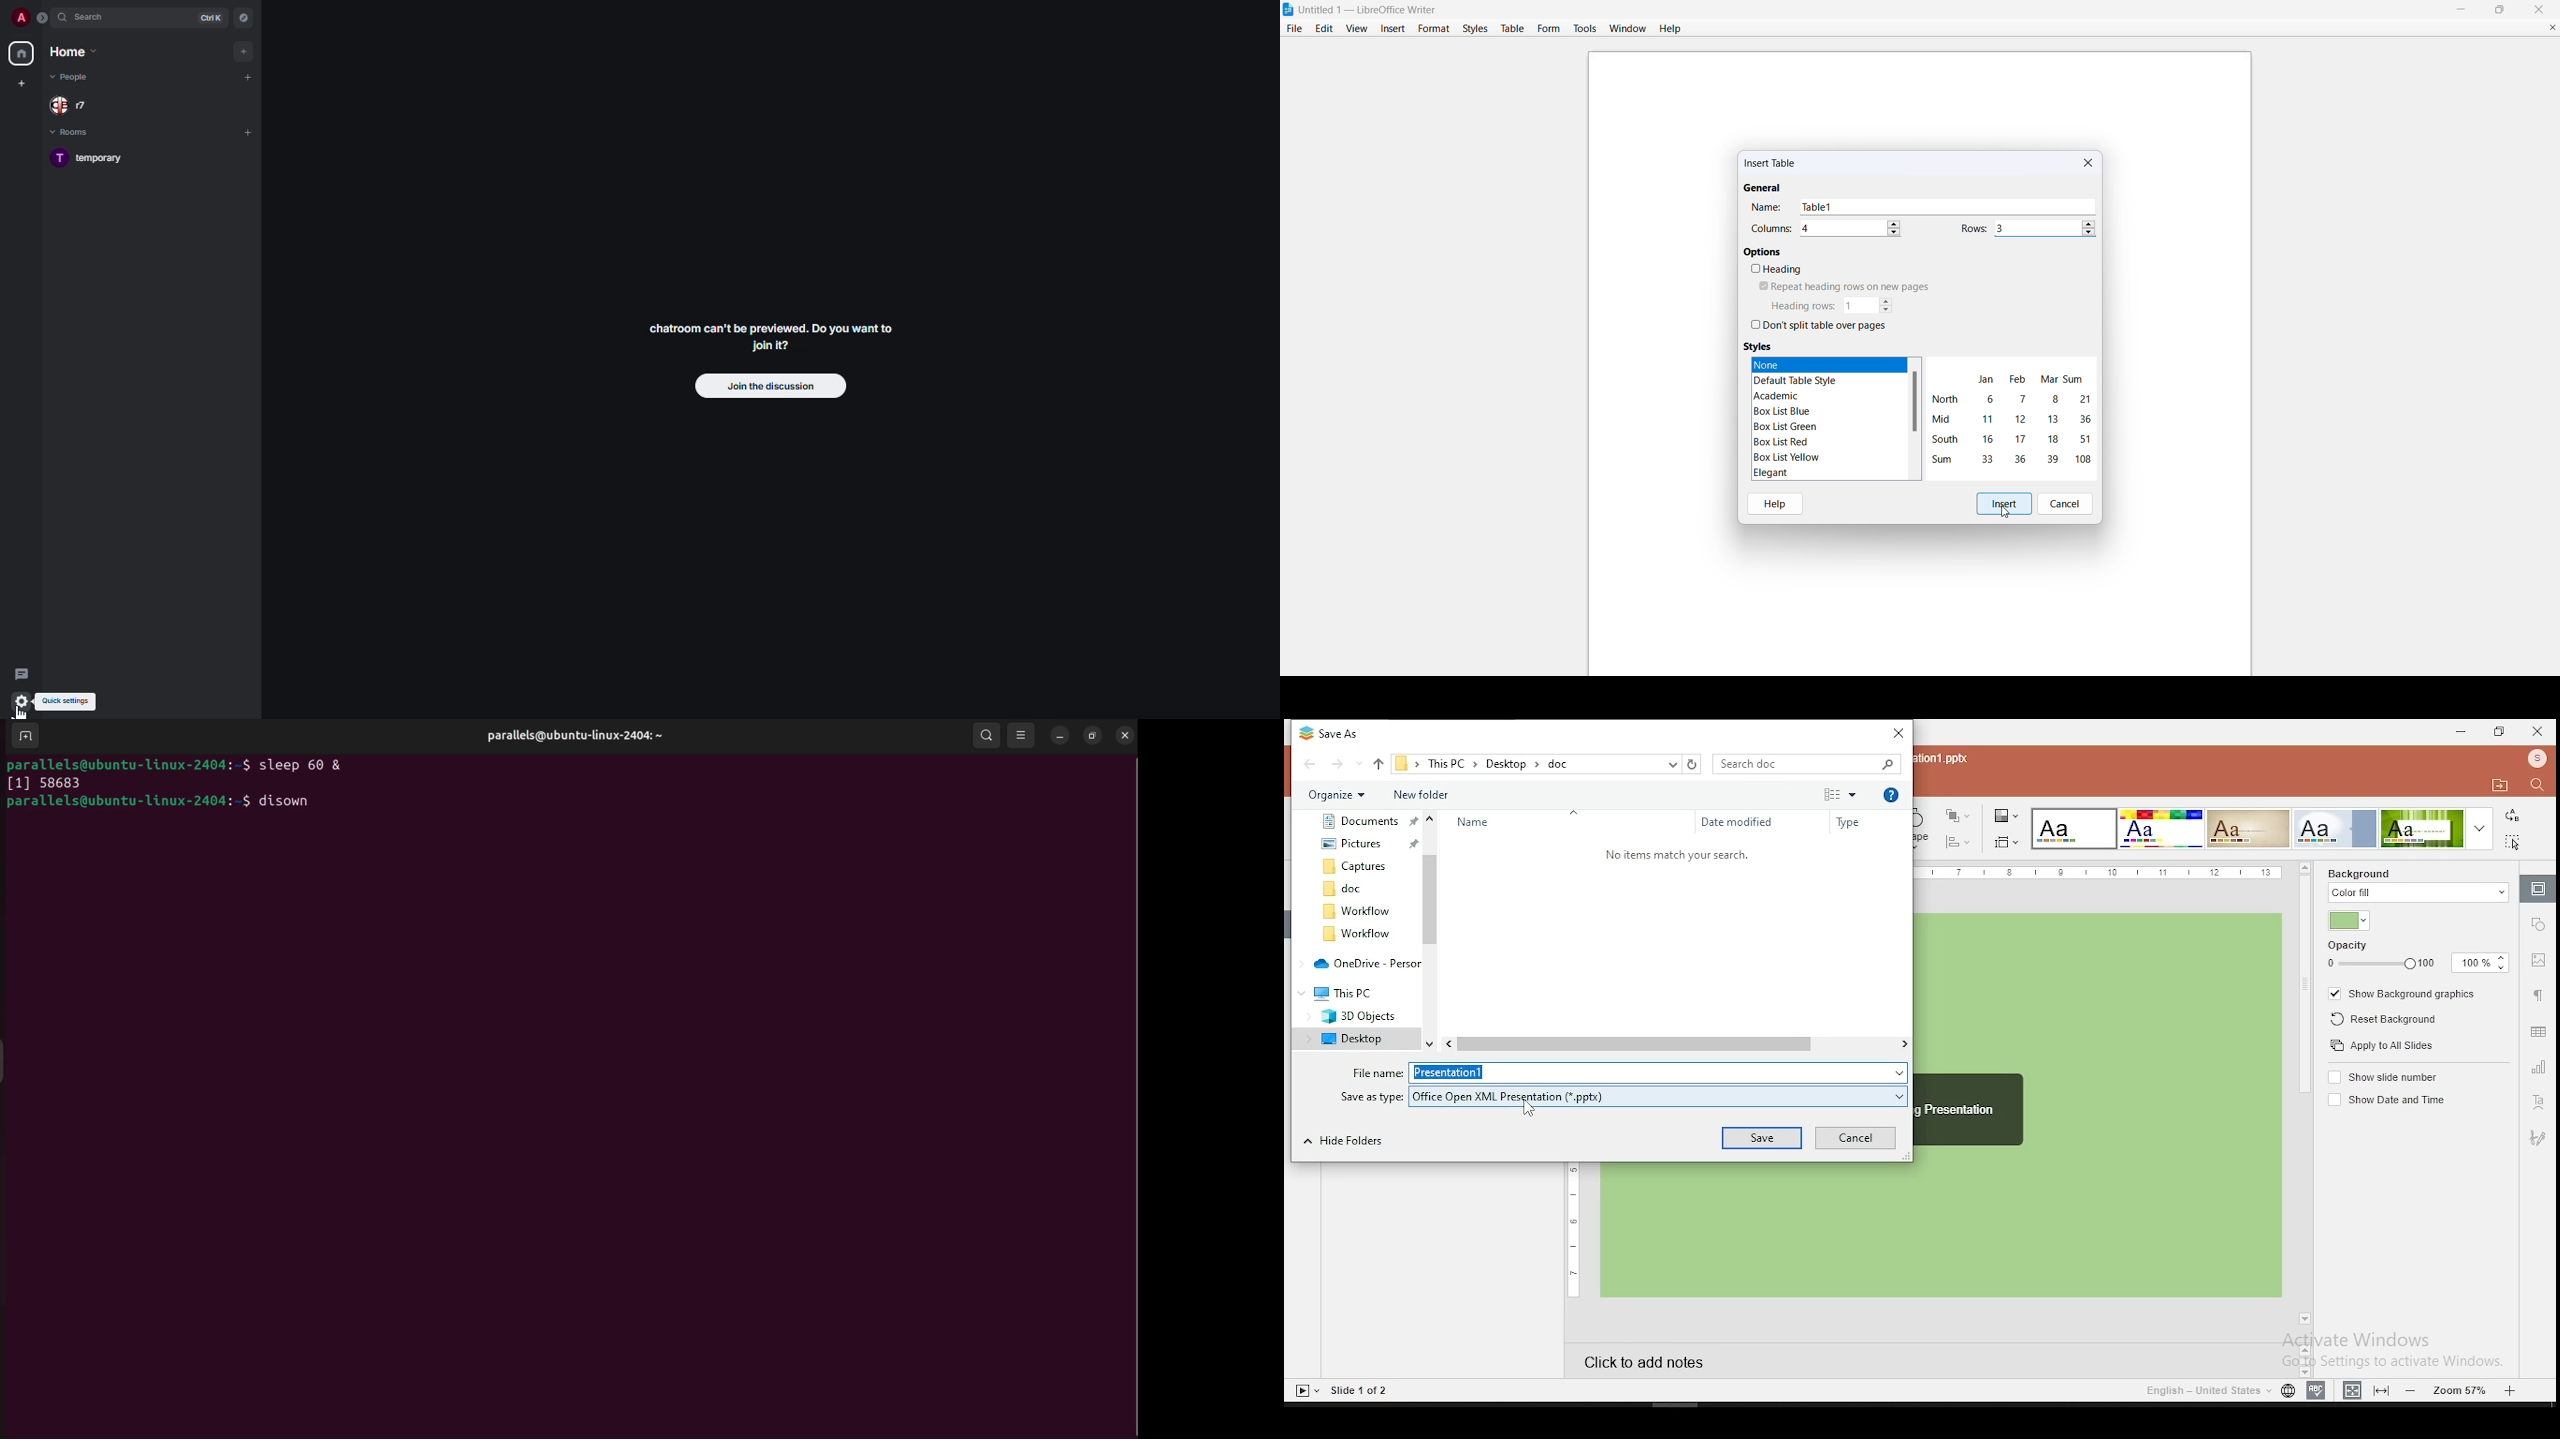 The width and height of the screenshot is (2576, 1456). What do you see at coordinates (2537, 1104) in the screenshot?
I see `text art settings` at bounding box center [2537, 1104].